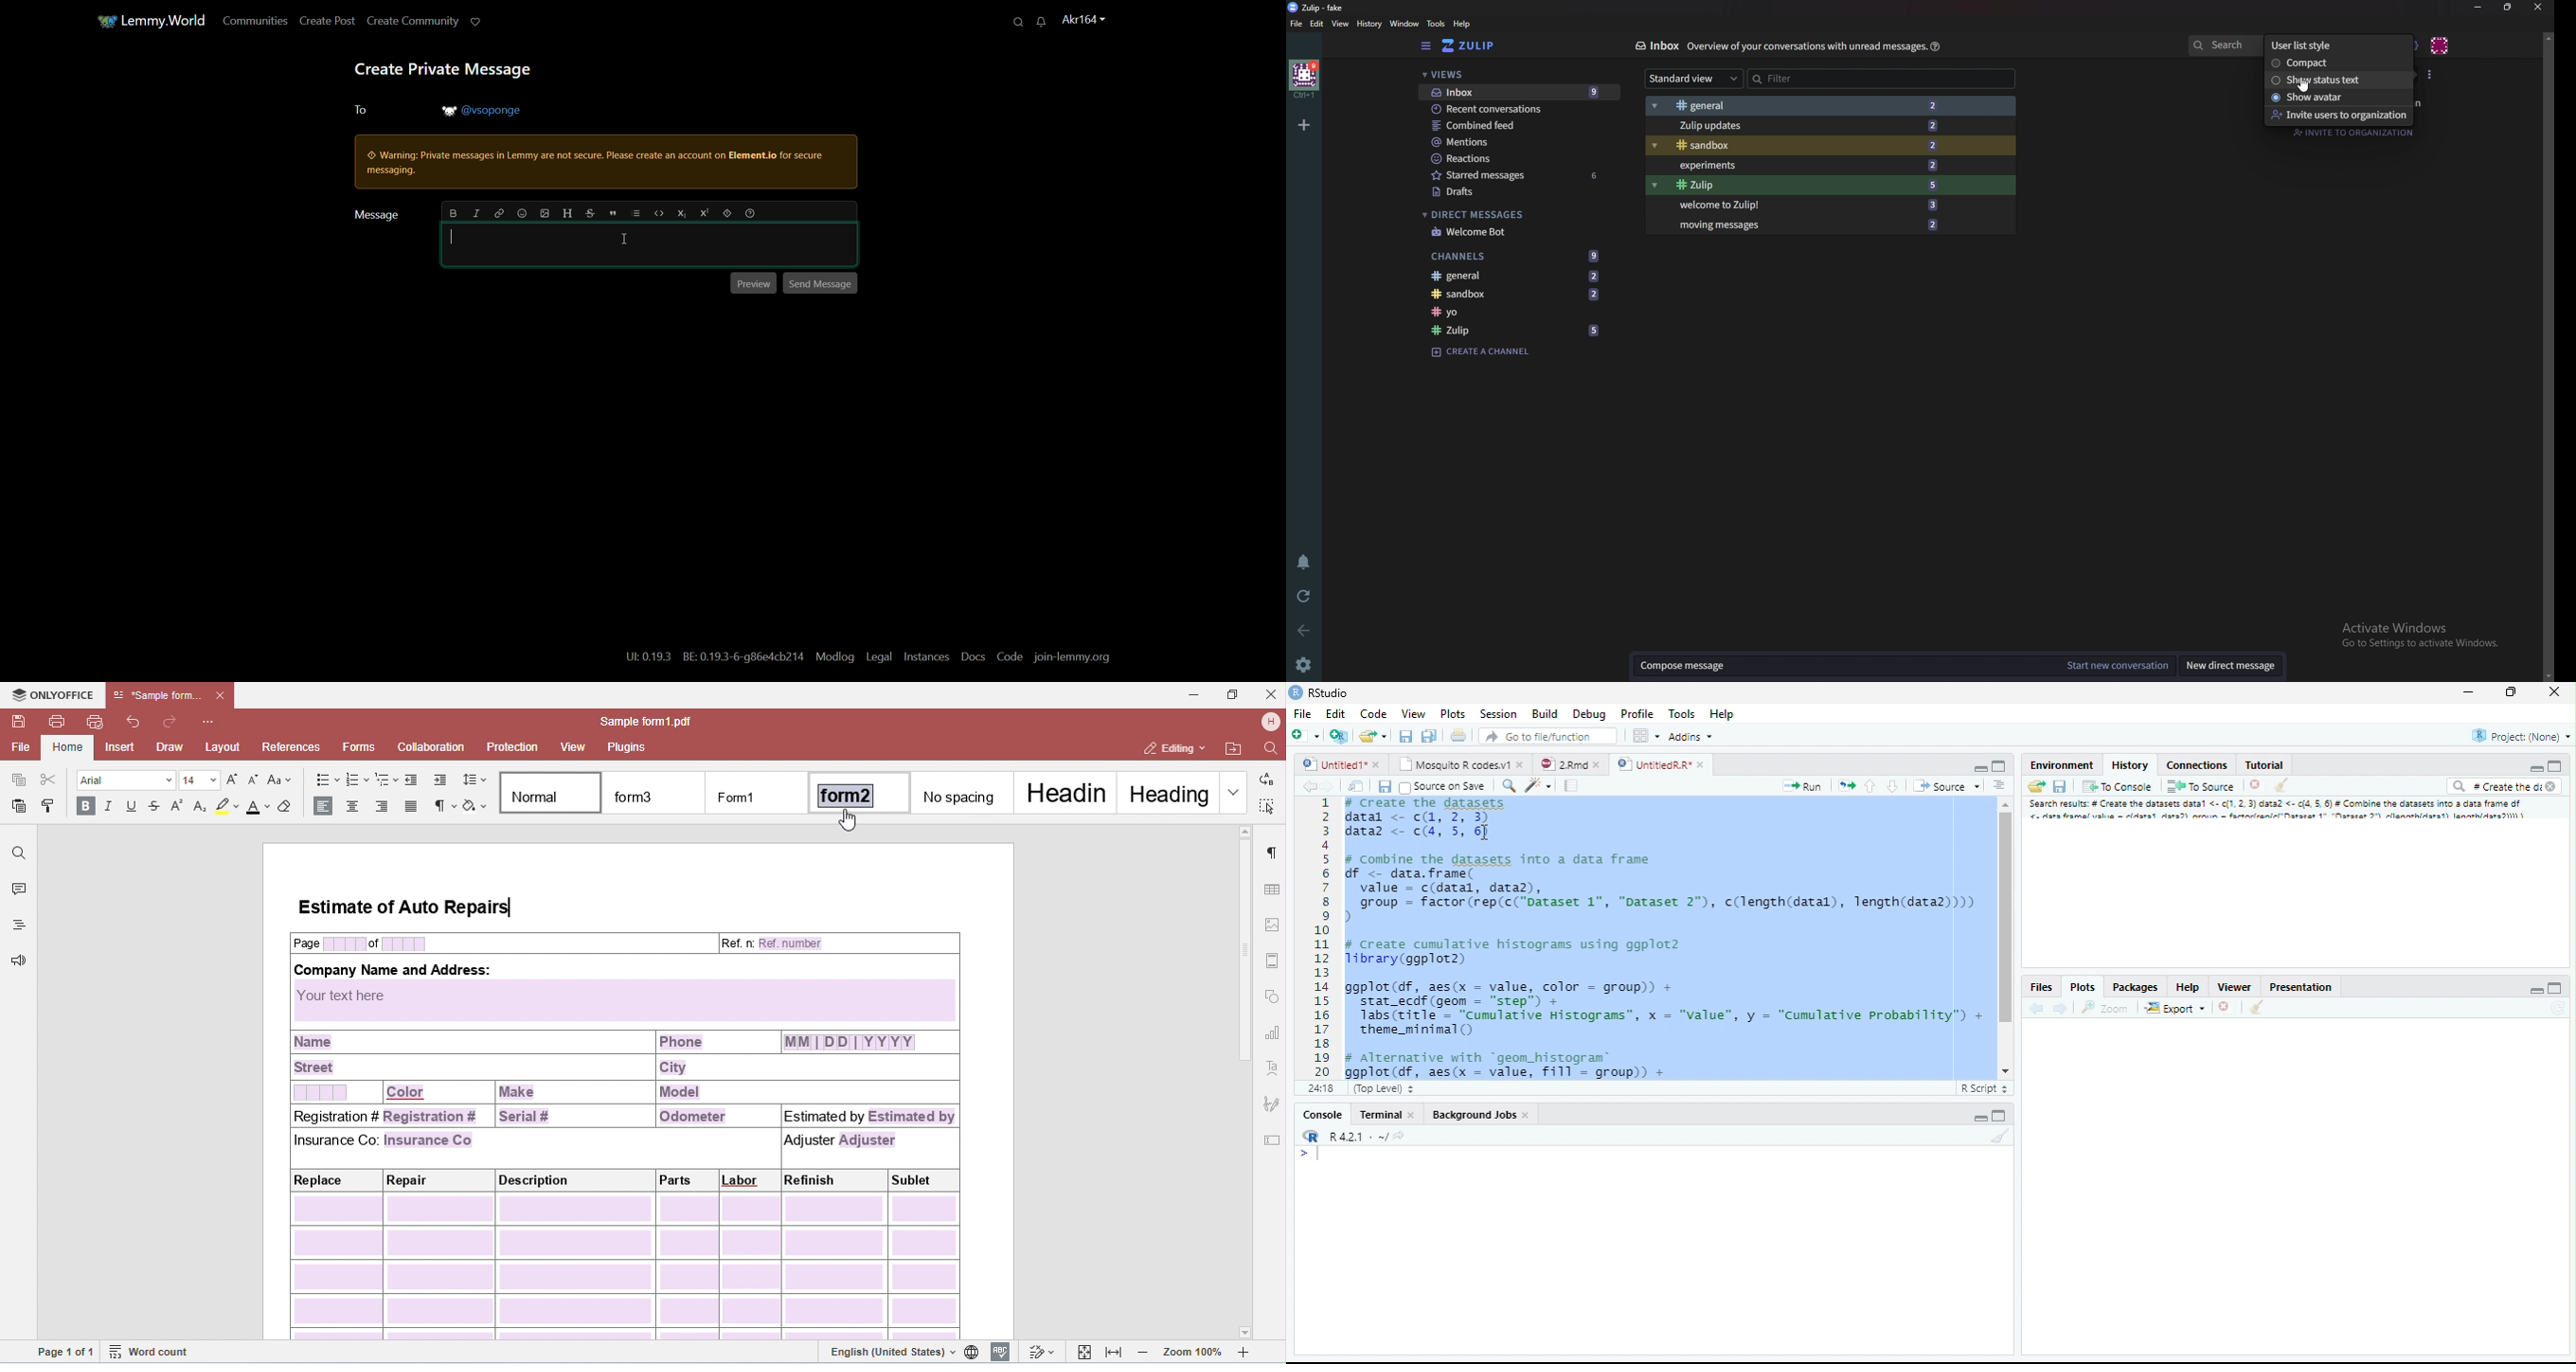  I want to click on Experiments, so click(1811, 165).